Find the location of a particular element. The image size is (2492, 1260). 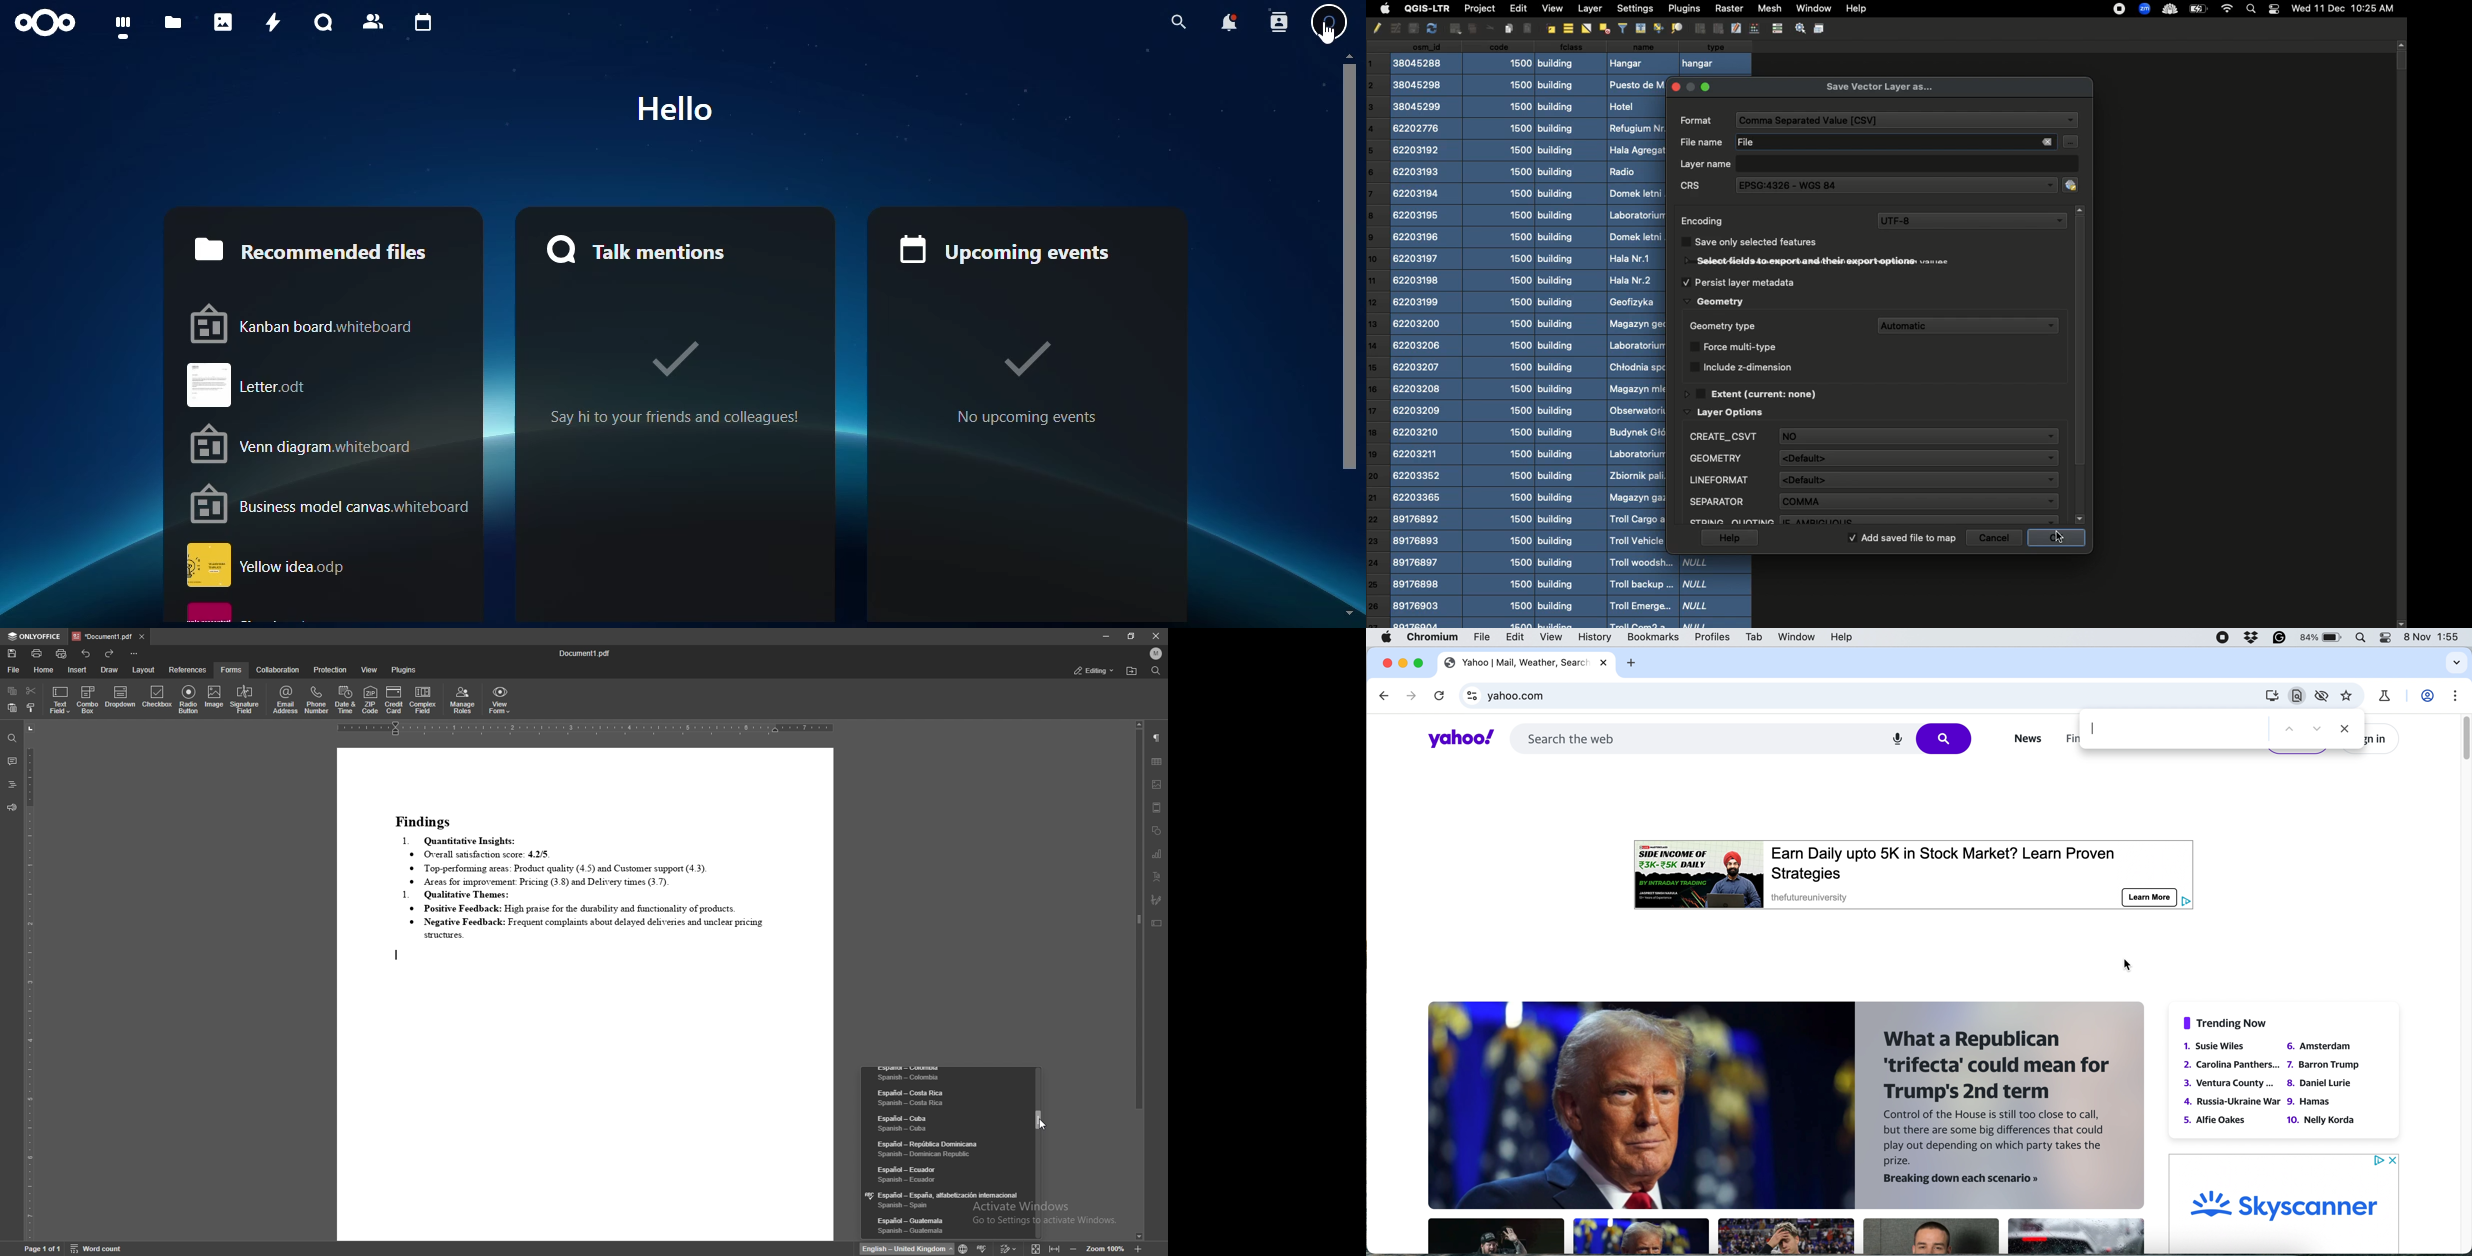

image is located at coordinates (214, 700).